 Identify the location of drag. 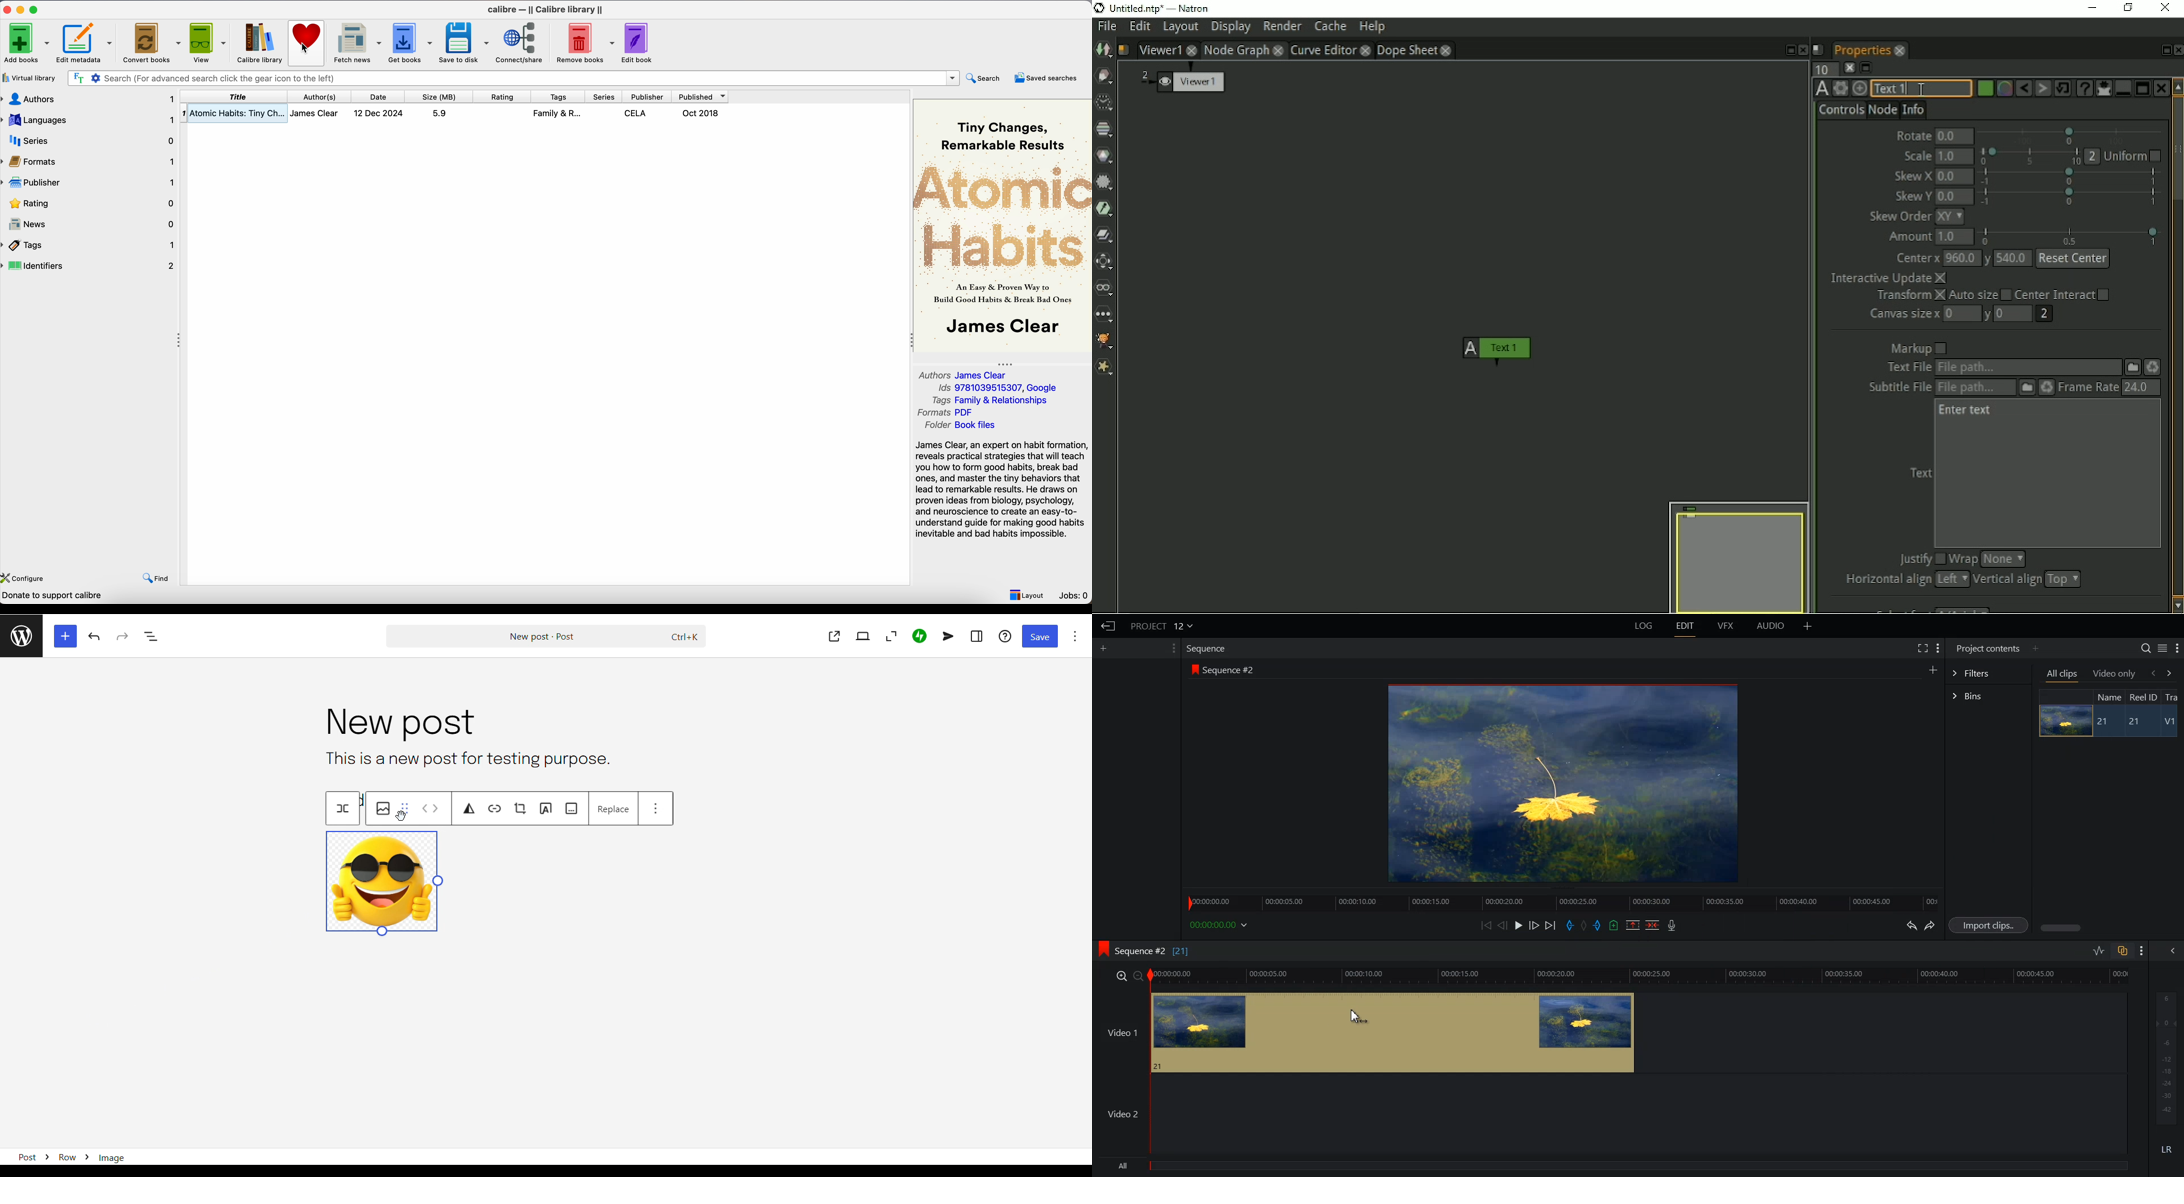
(405, 808).